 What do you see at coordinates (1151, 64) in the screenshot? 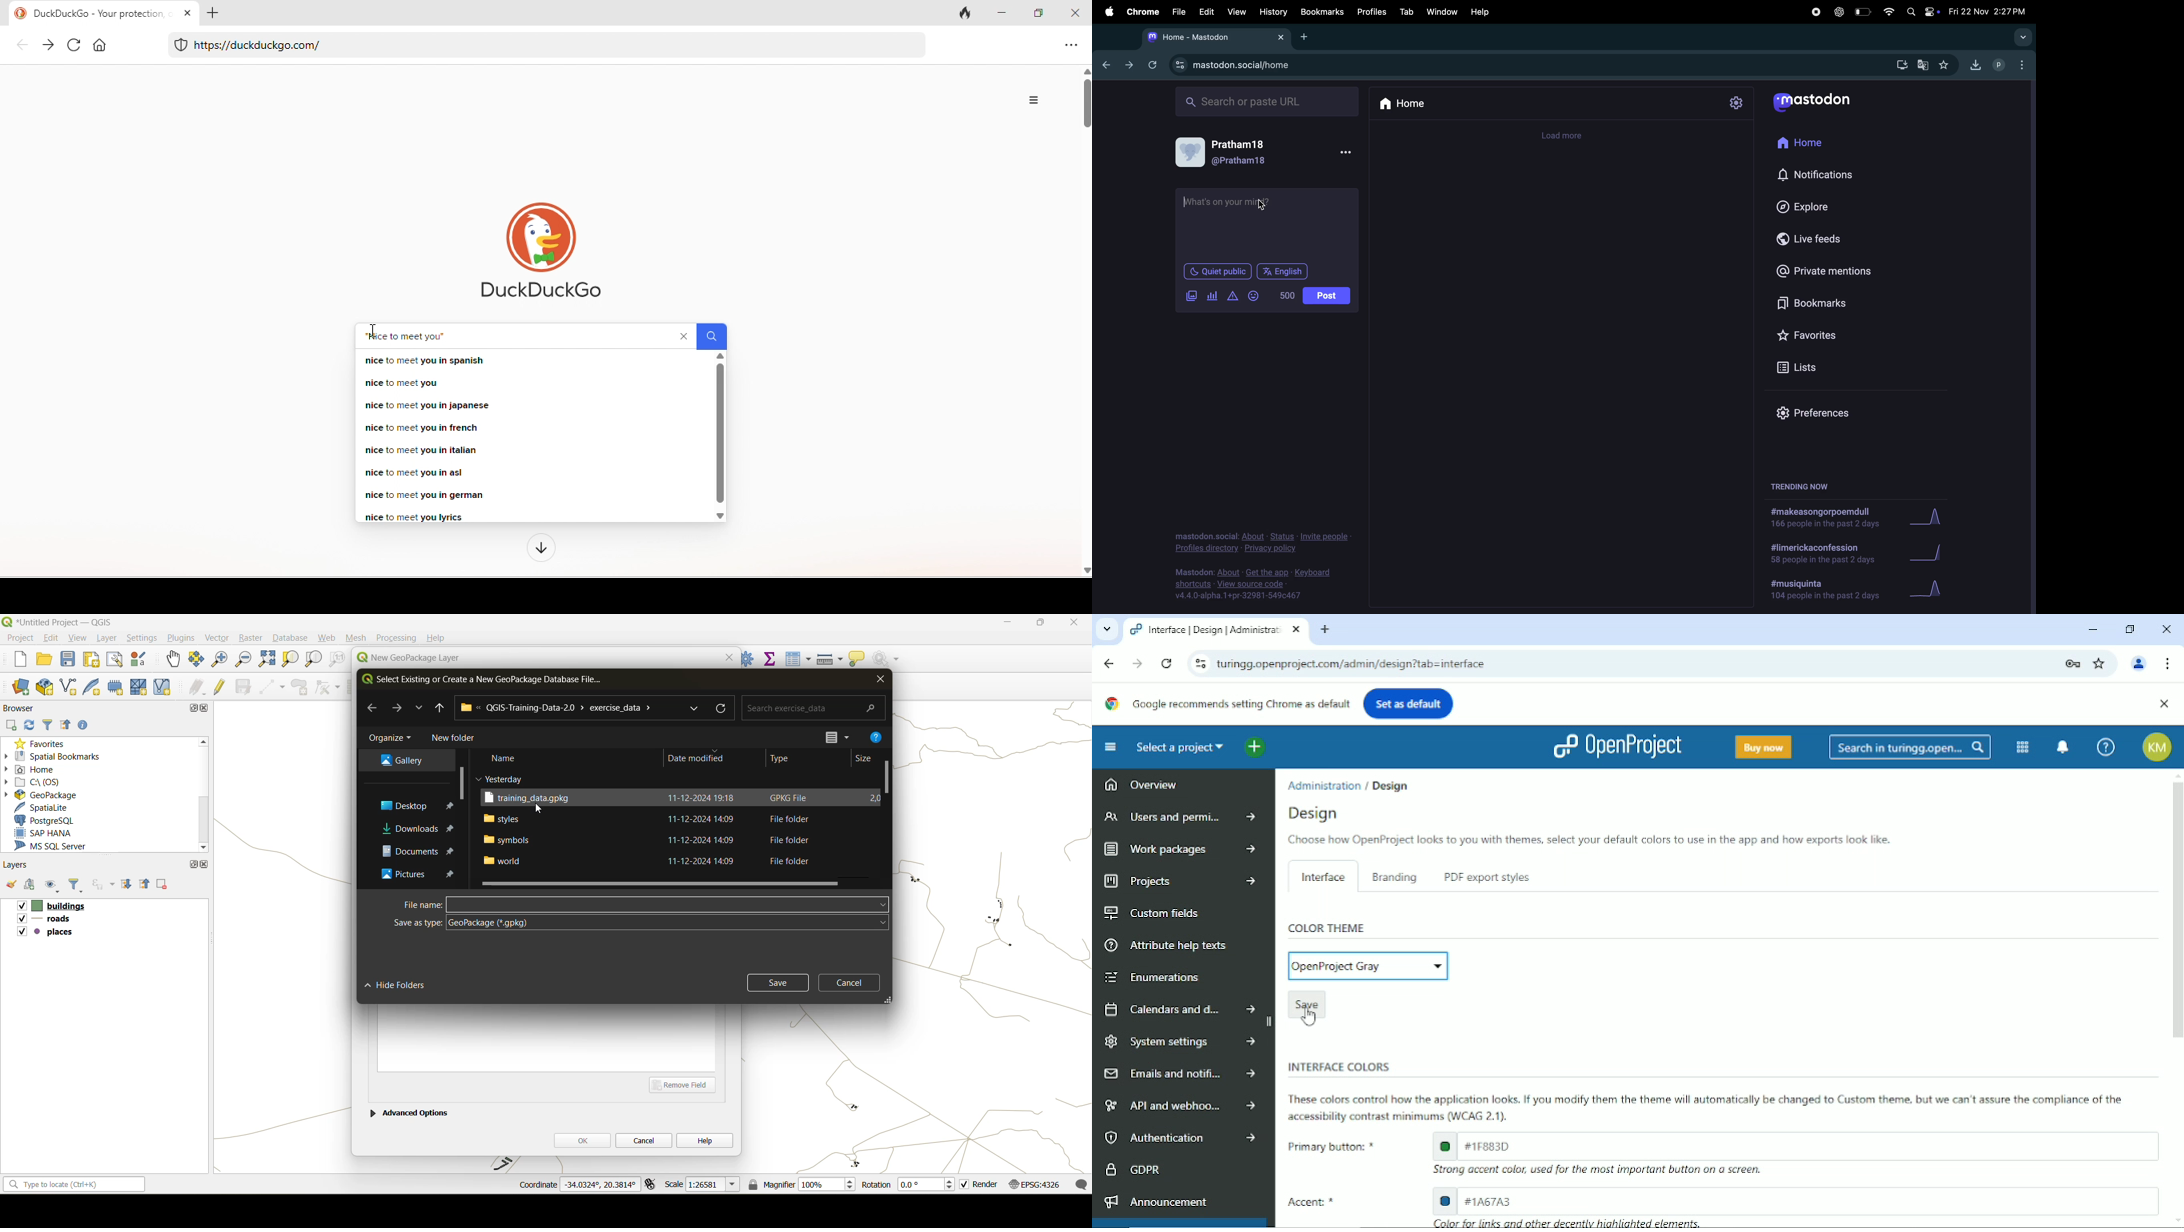
I see `refresh` at bounding box center [1151, 64].